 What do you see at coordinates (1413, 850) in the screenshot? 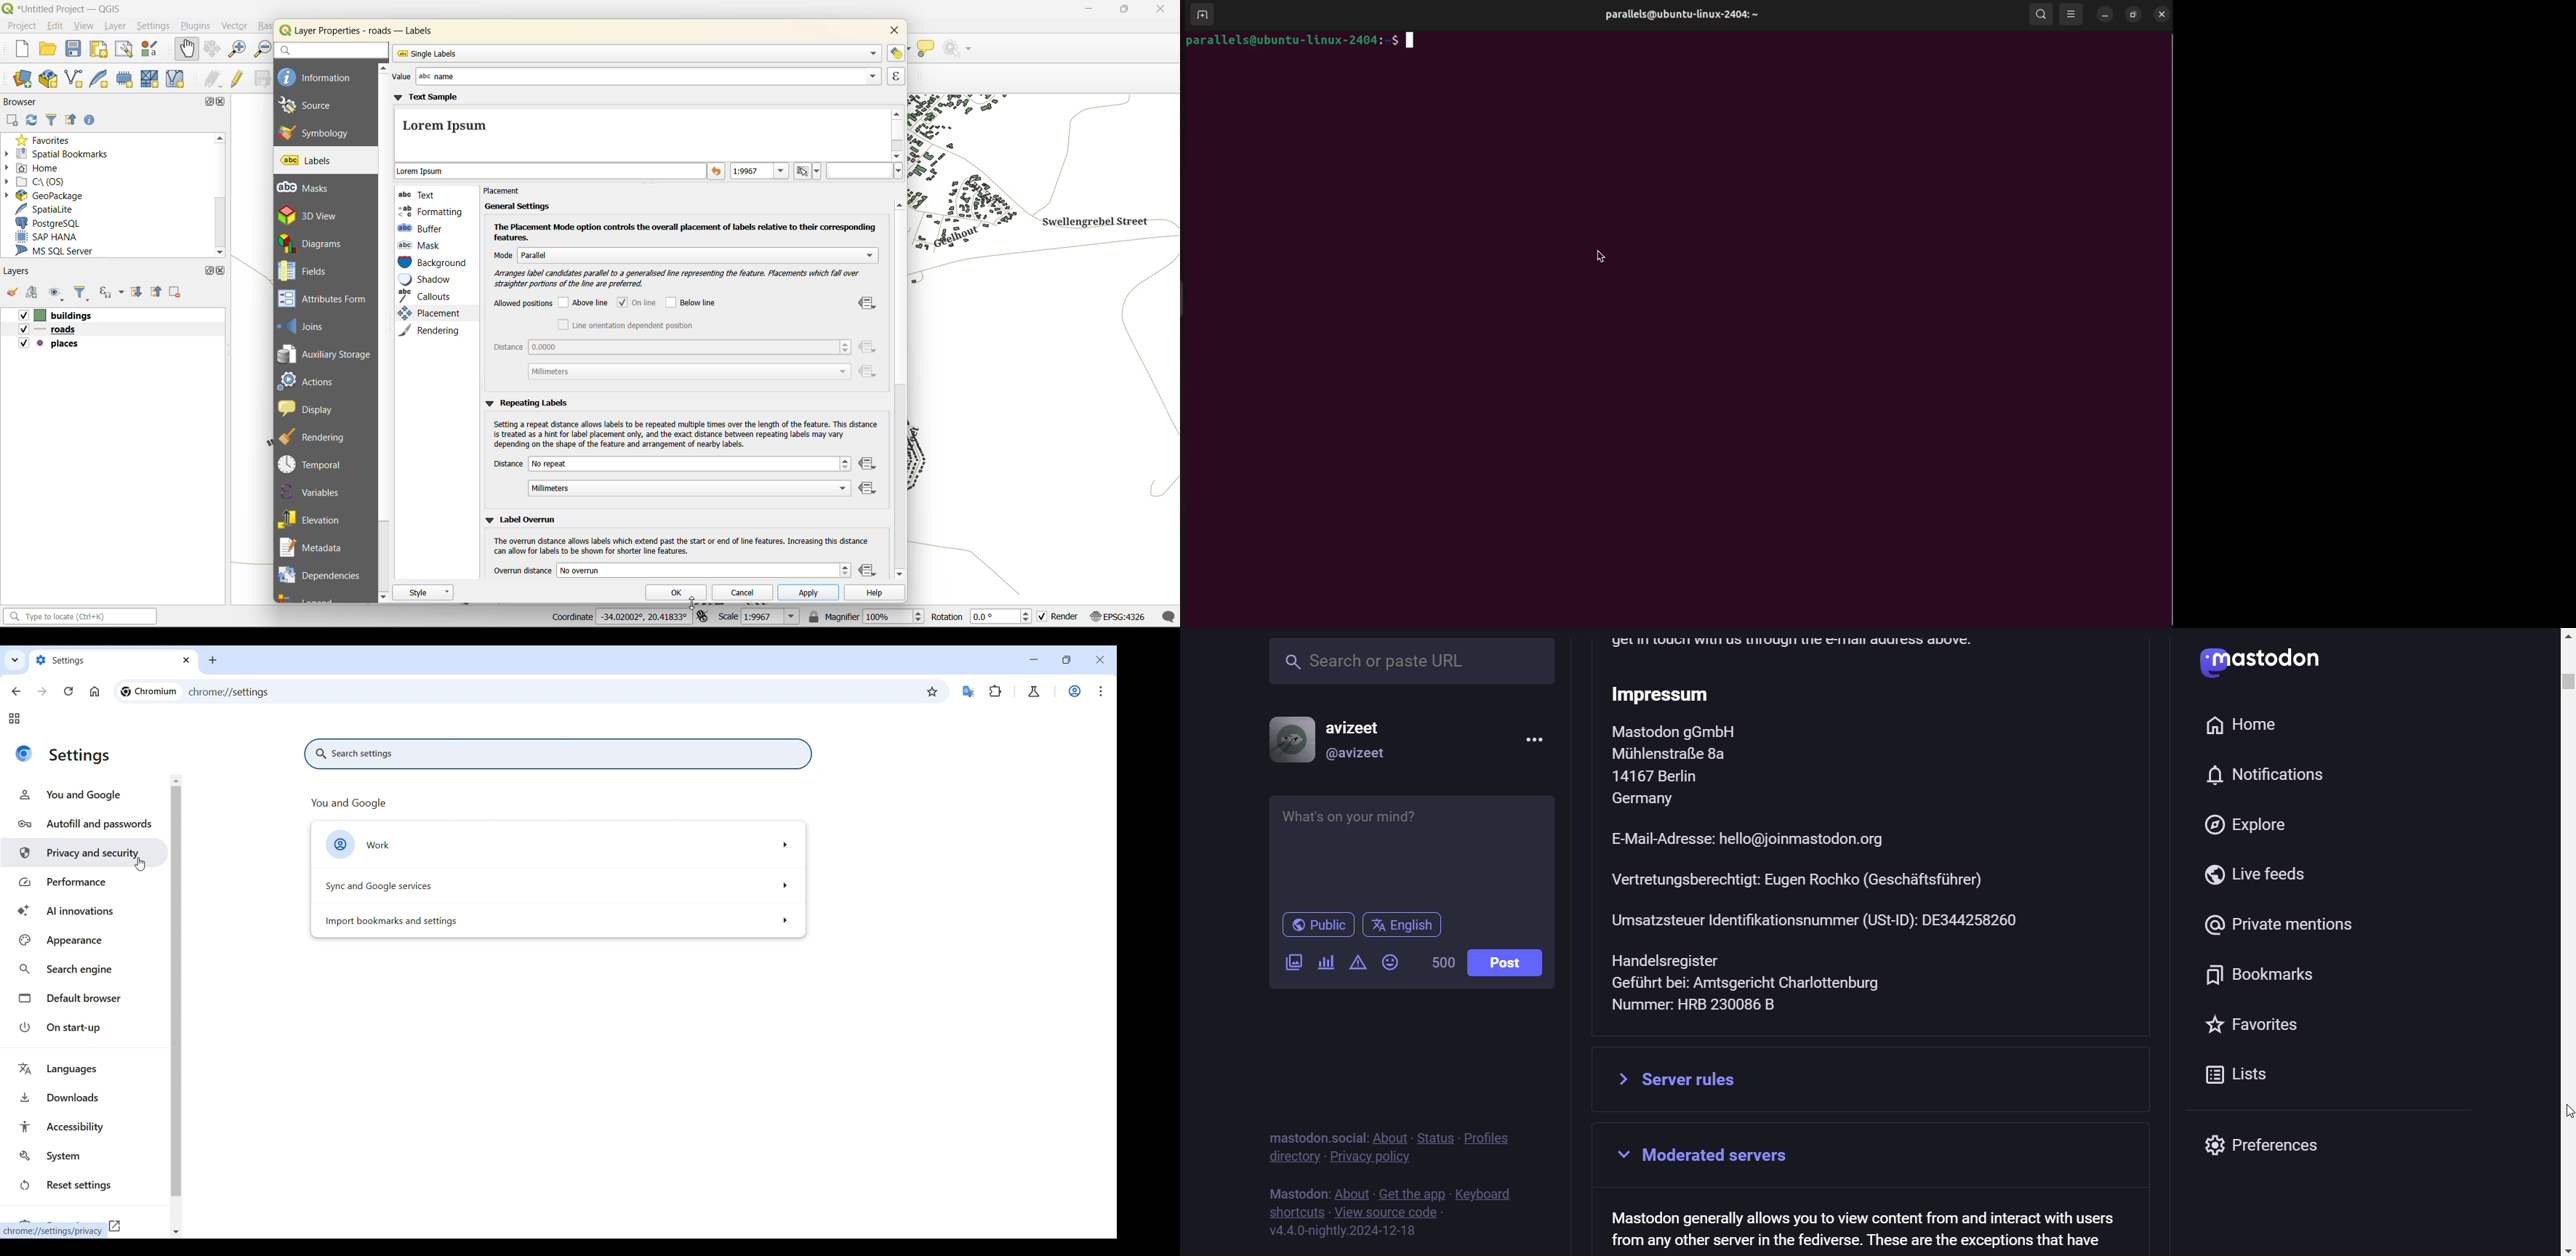
I see `whats on your mind` at bounding box center [1413, 850].